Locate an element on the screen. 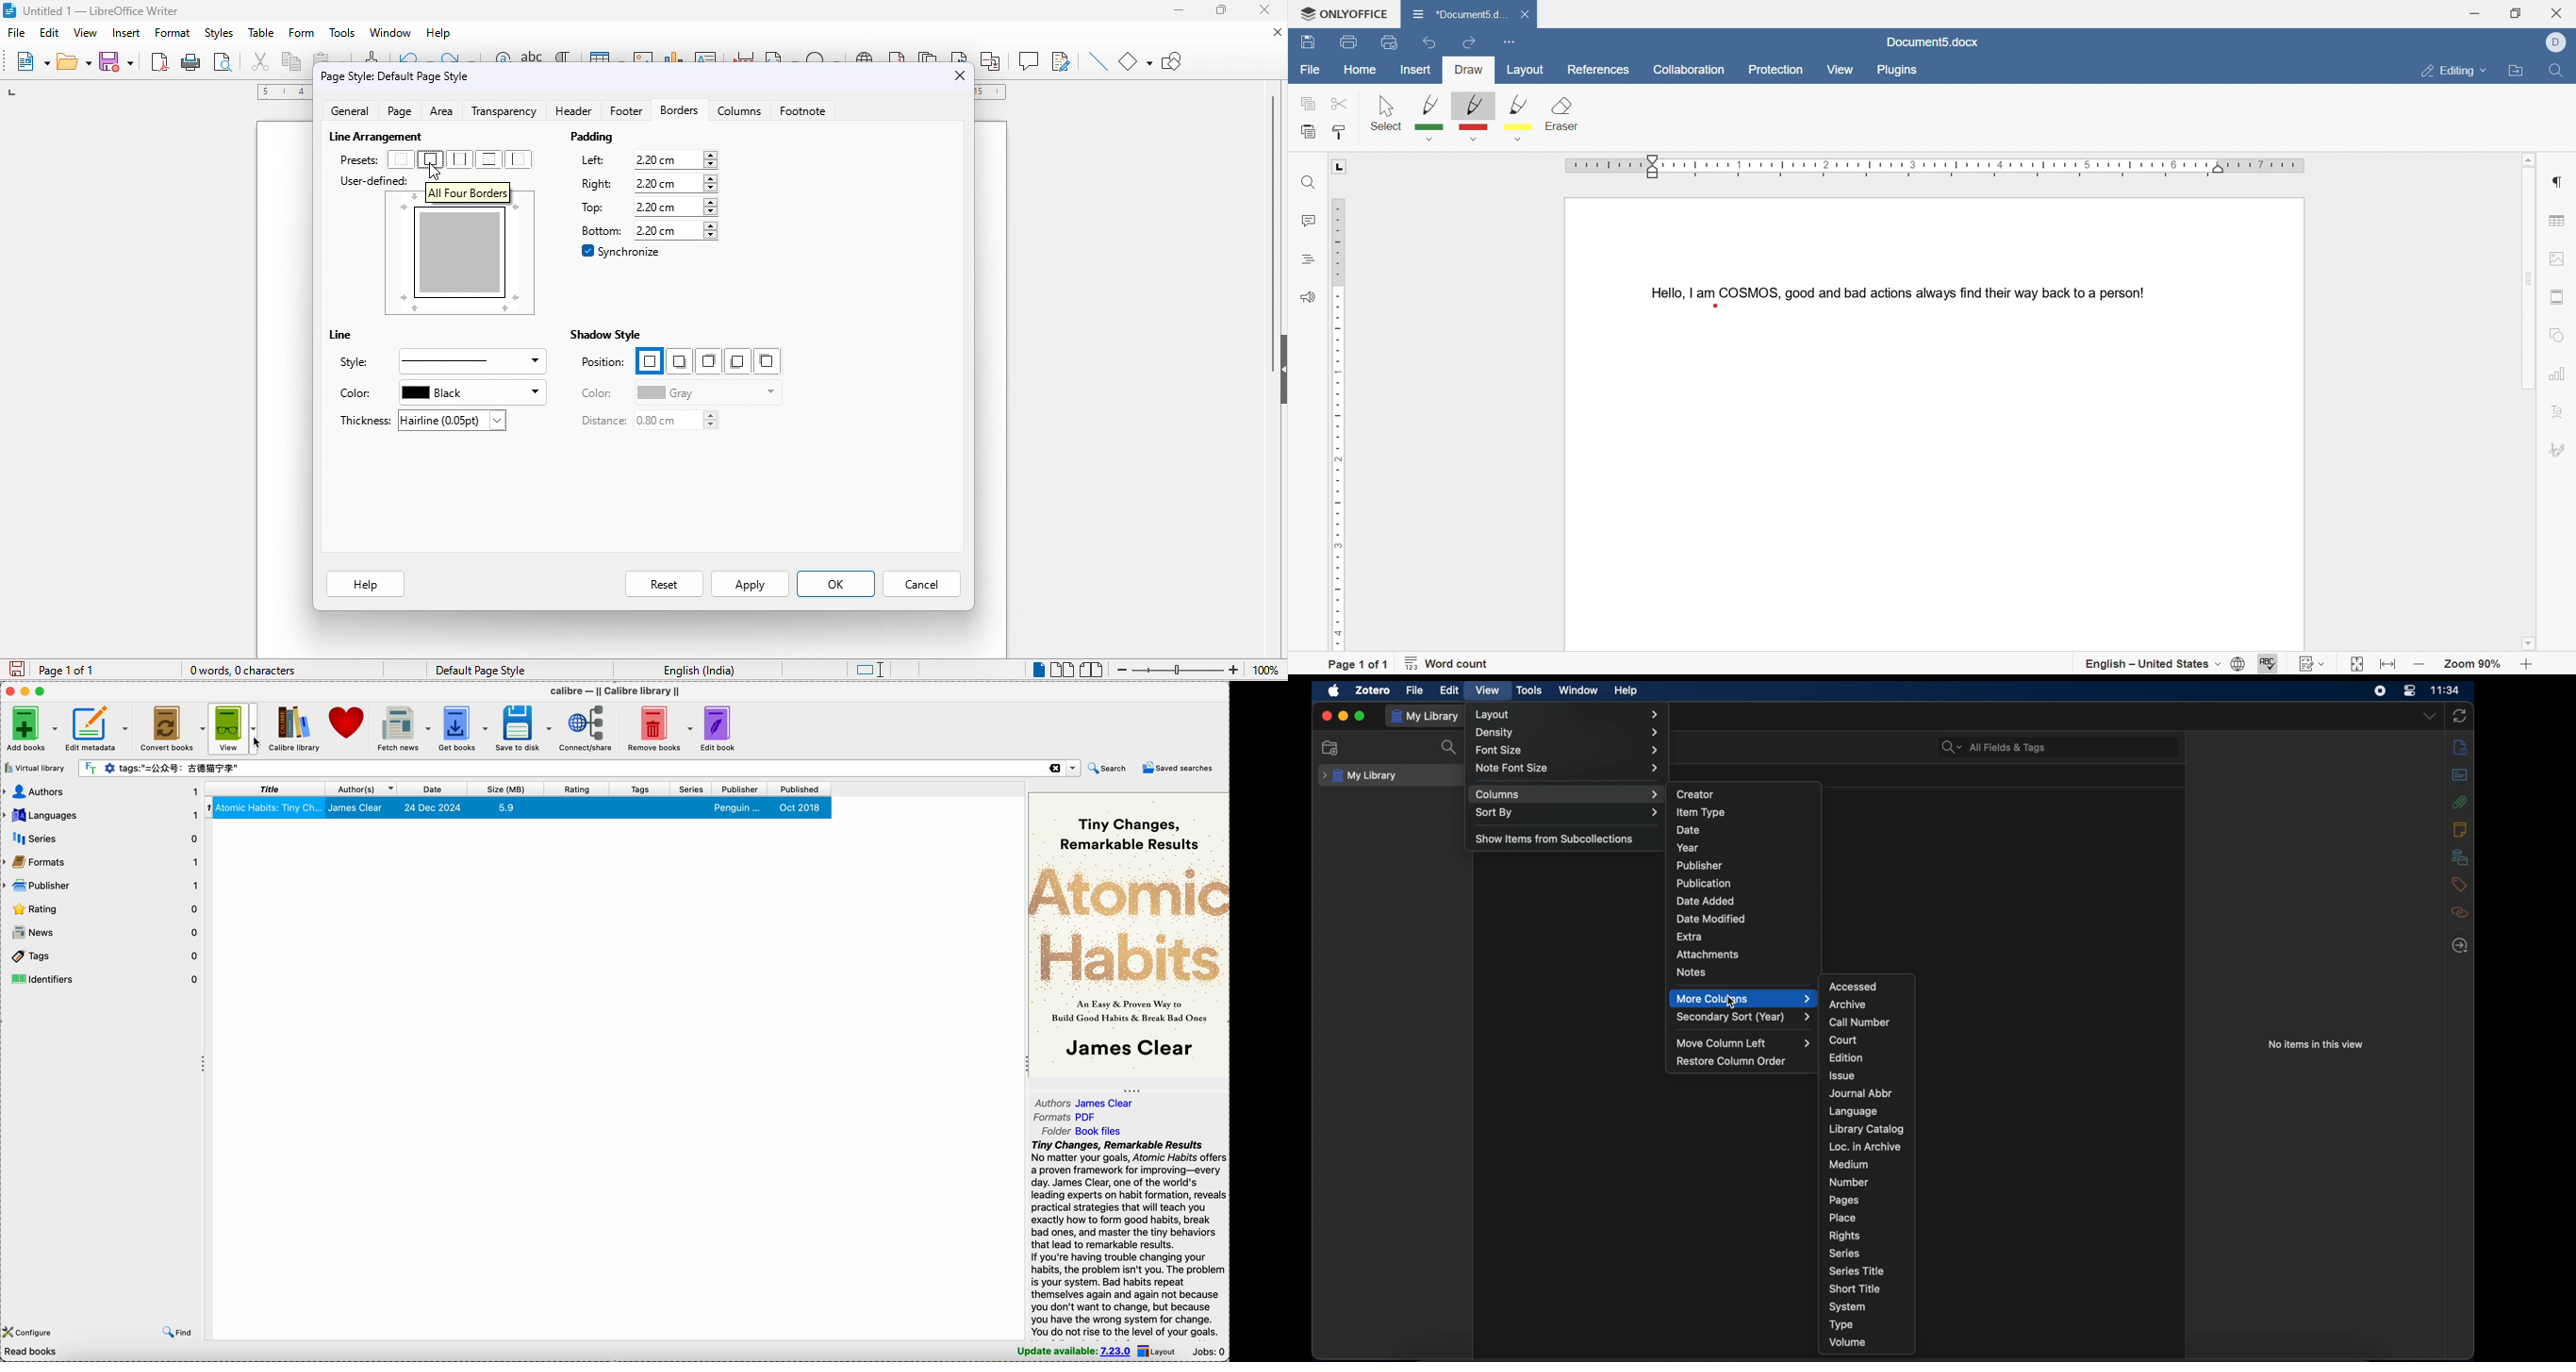  add books is located at coordinates (32, 726).